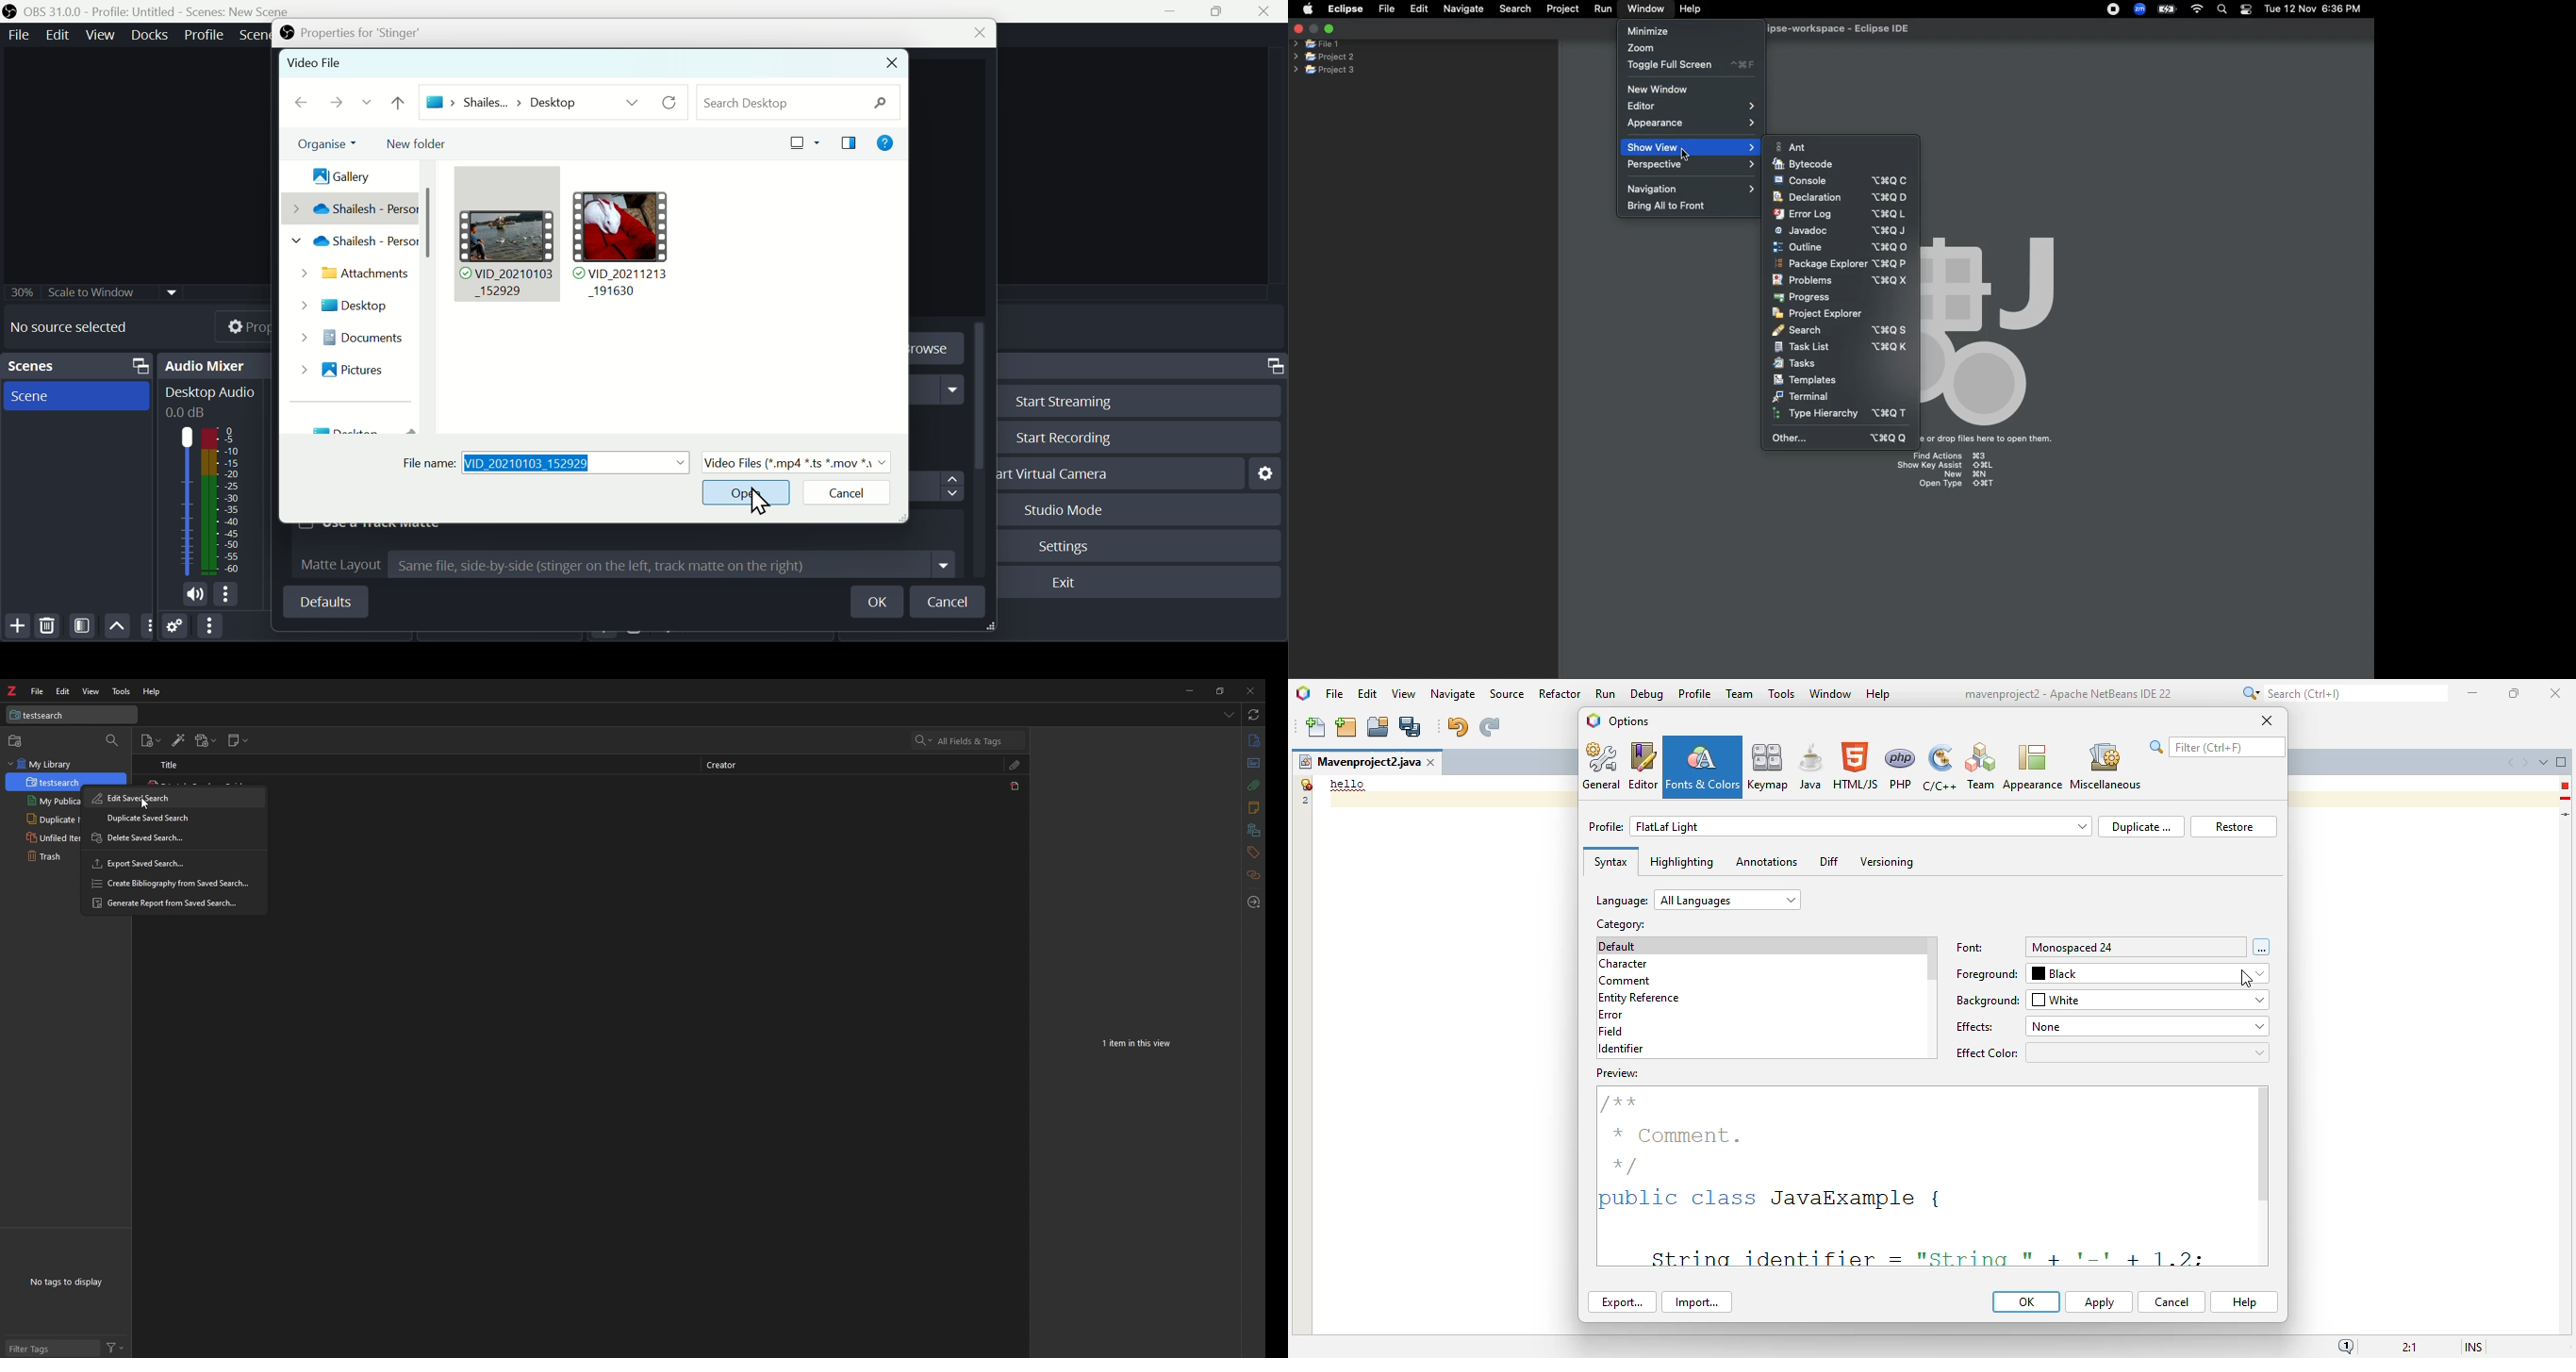  I want to click on Default, so click(325, 602).